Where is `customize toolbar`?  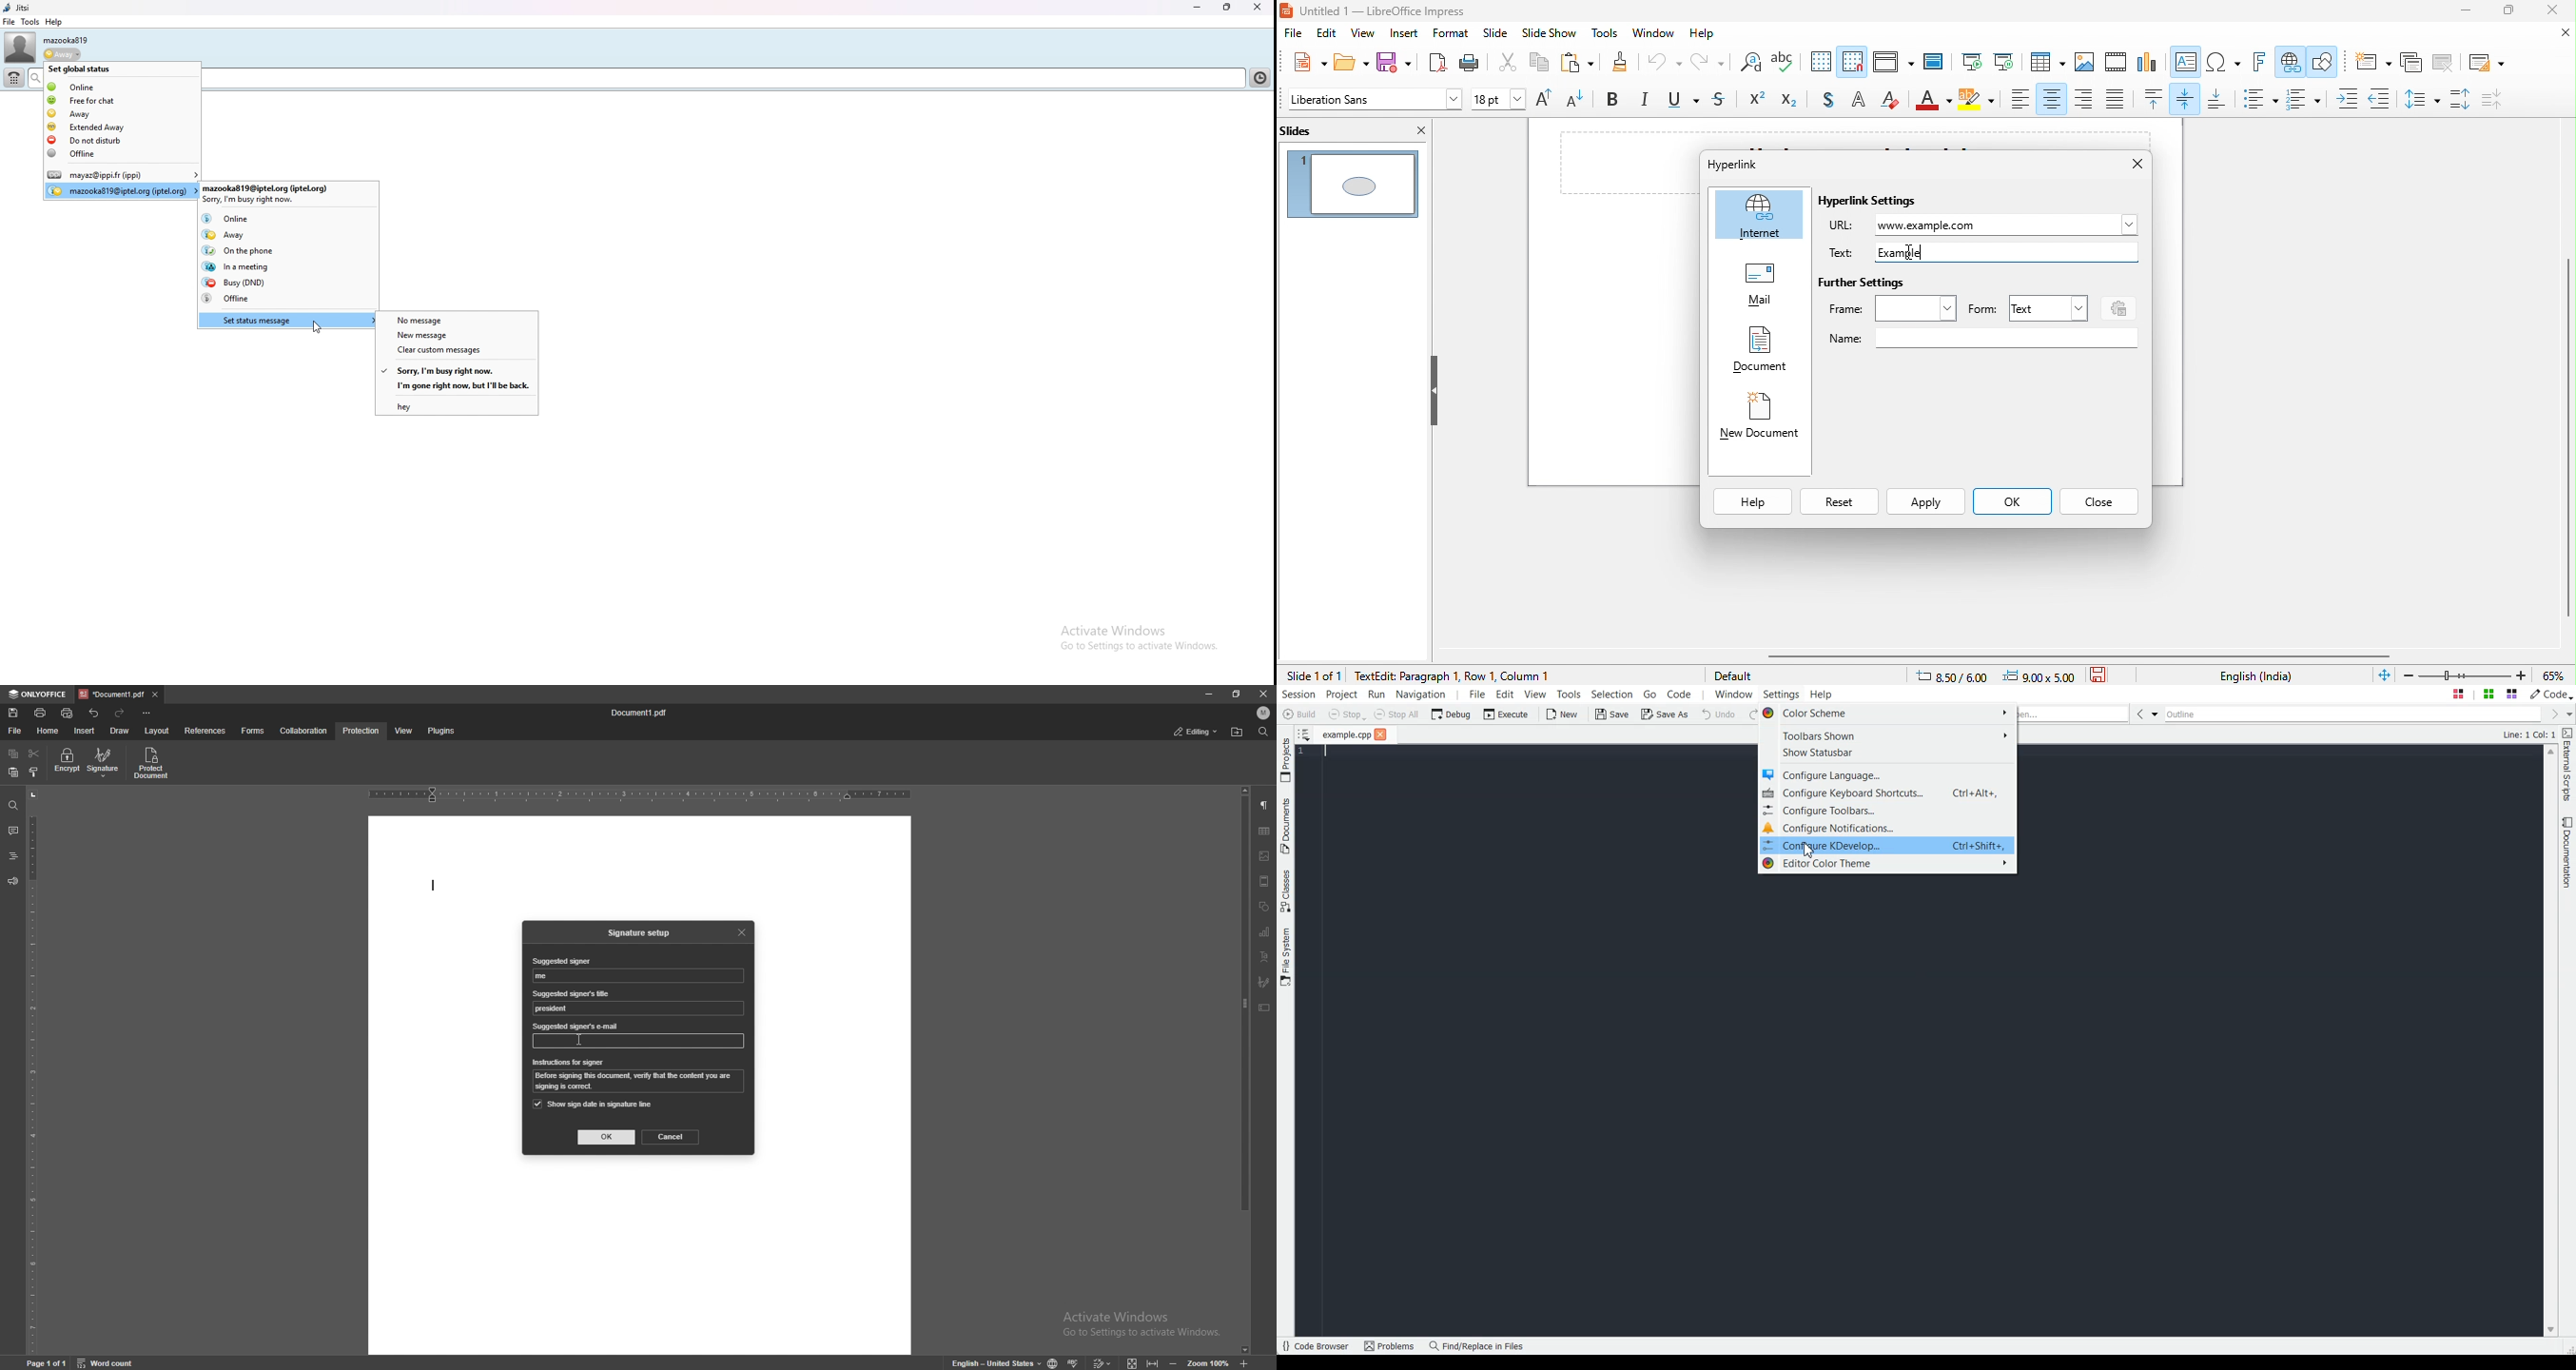 customize toolbar is located at coordinates (146, 712).